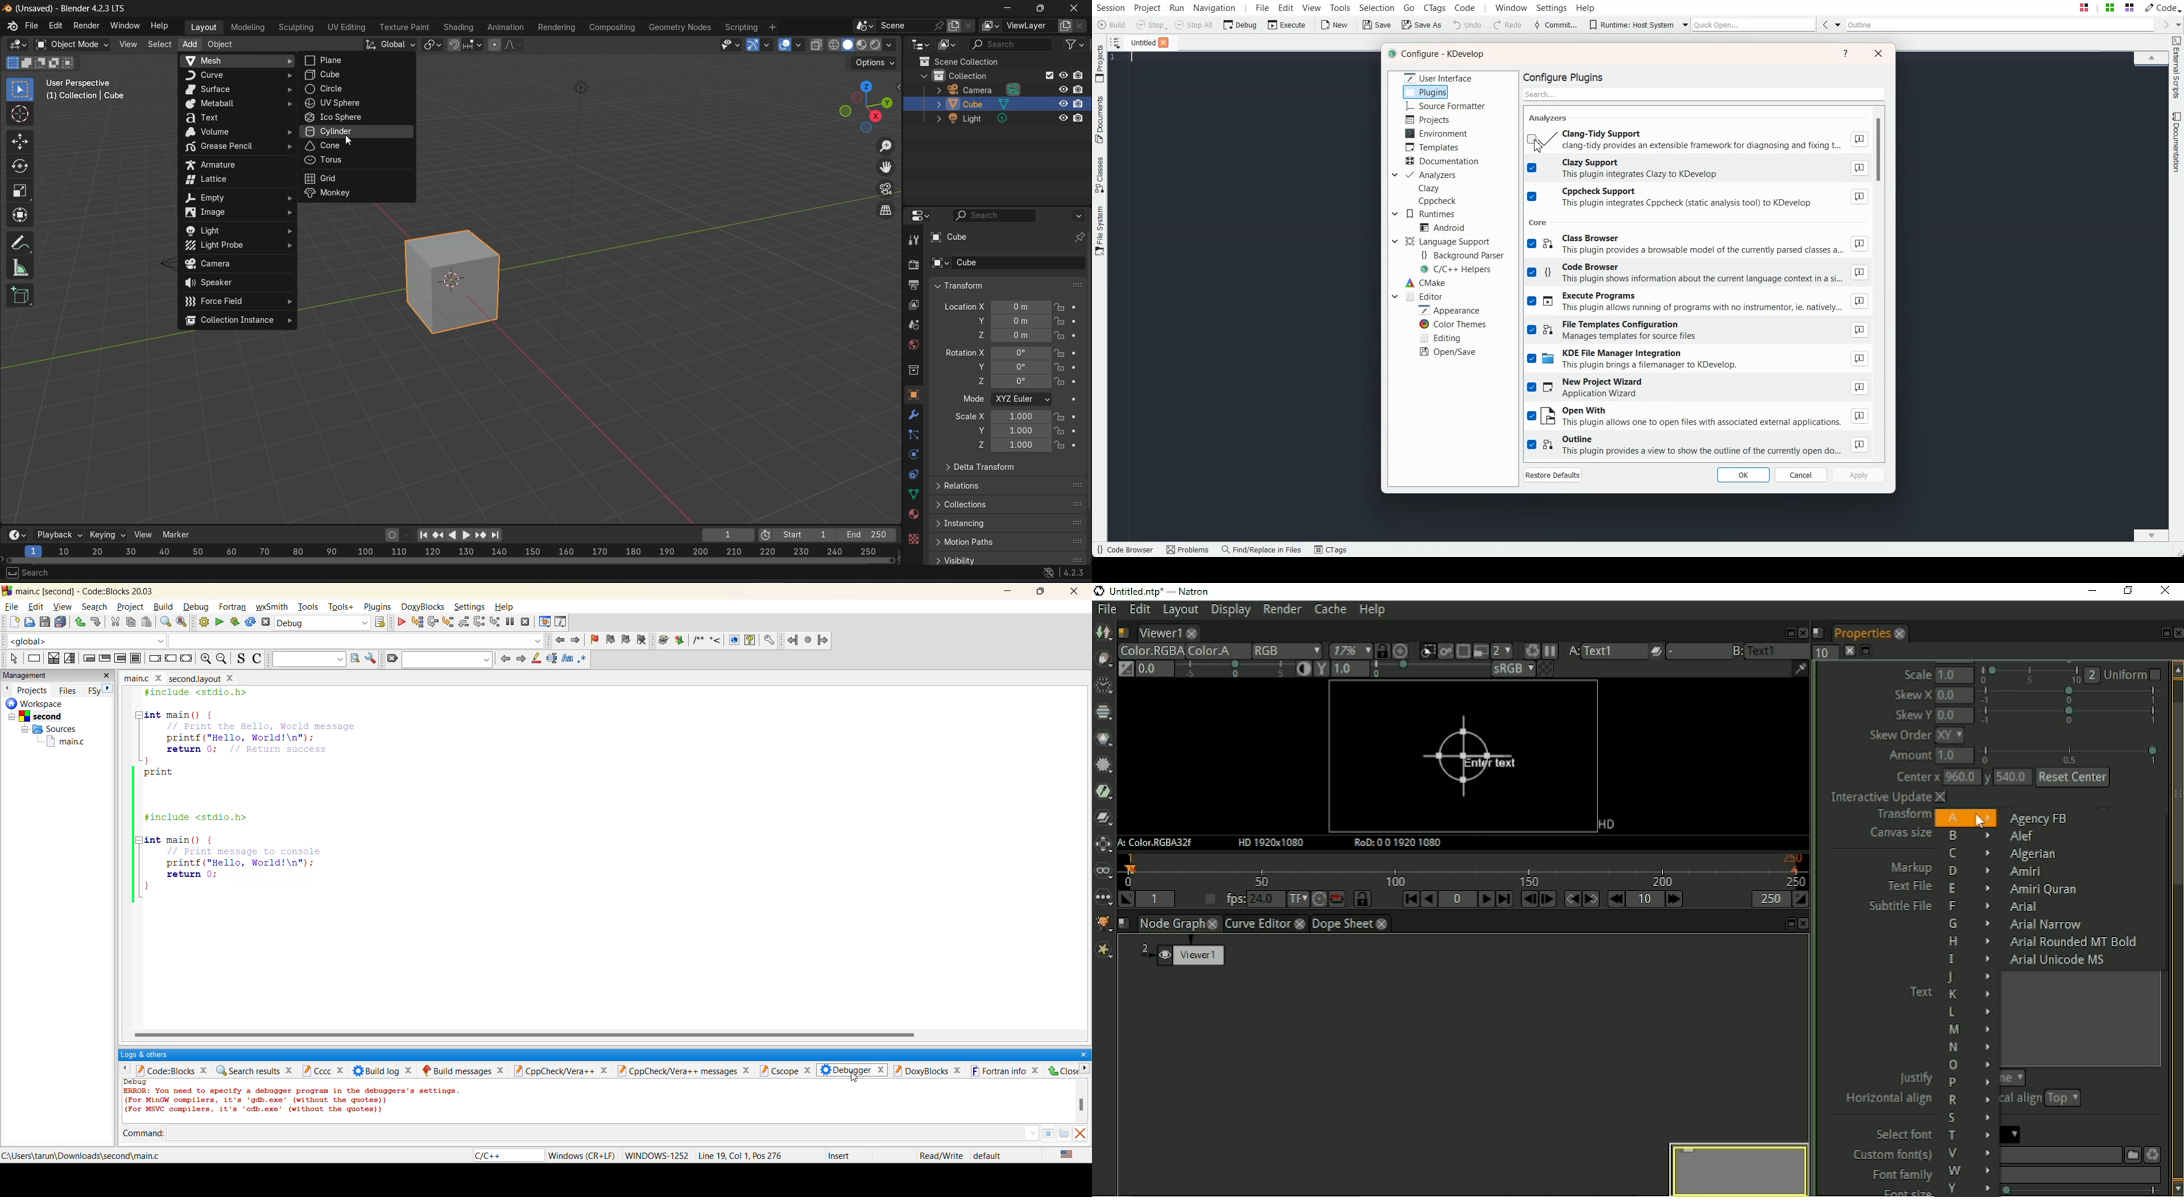 This screenshot has width=2184, height=1204. What do you see at coordinates (34, 659) in the screenshot?
I see `instruction` at bounding box center [34, 659].